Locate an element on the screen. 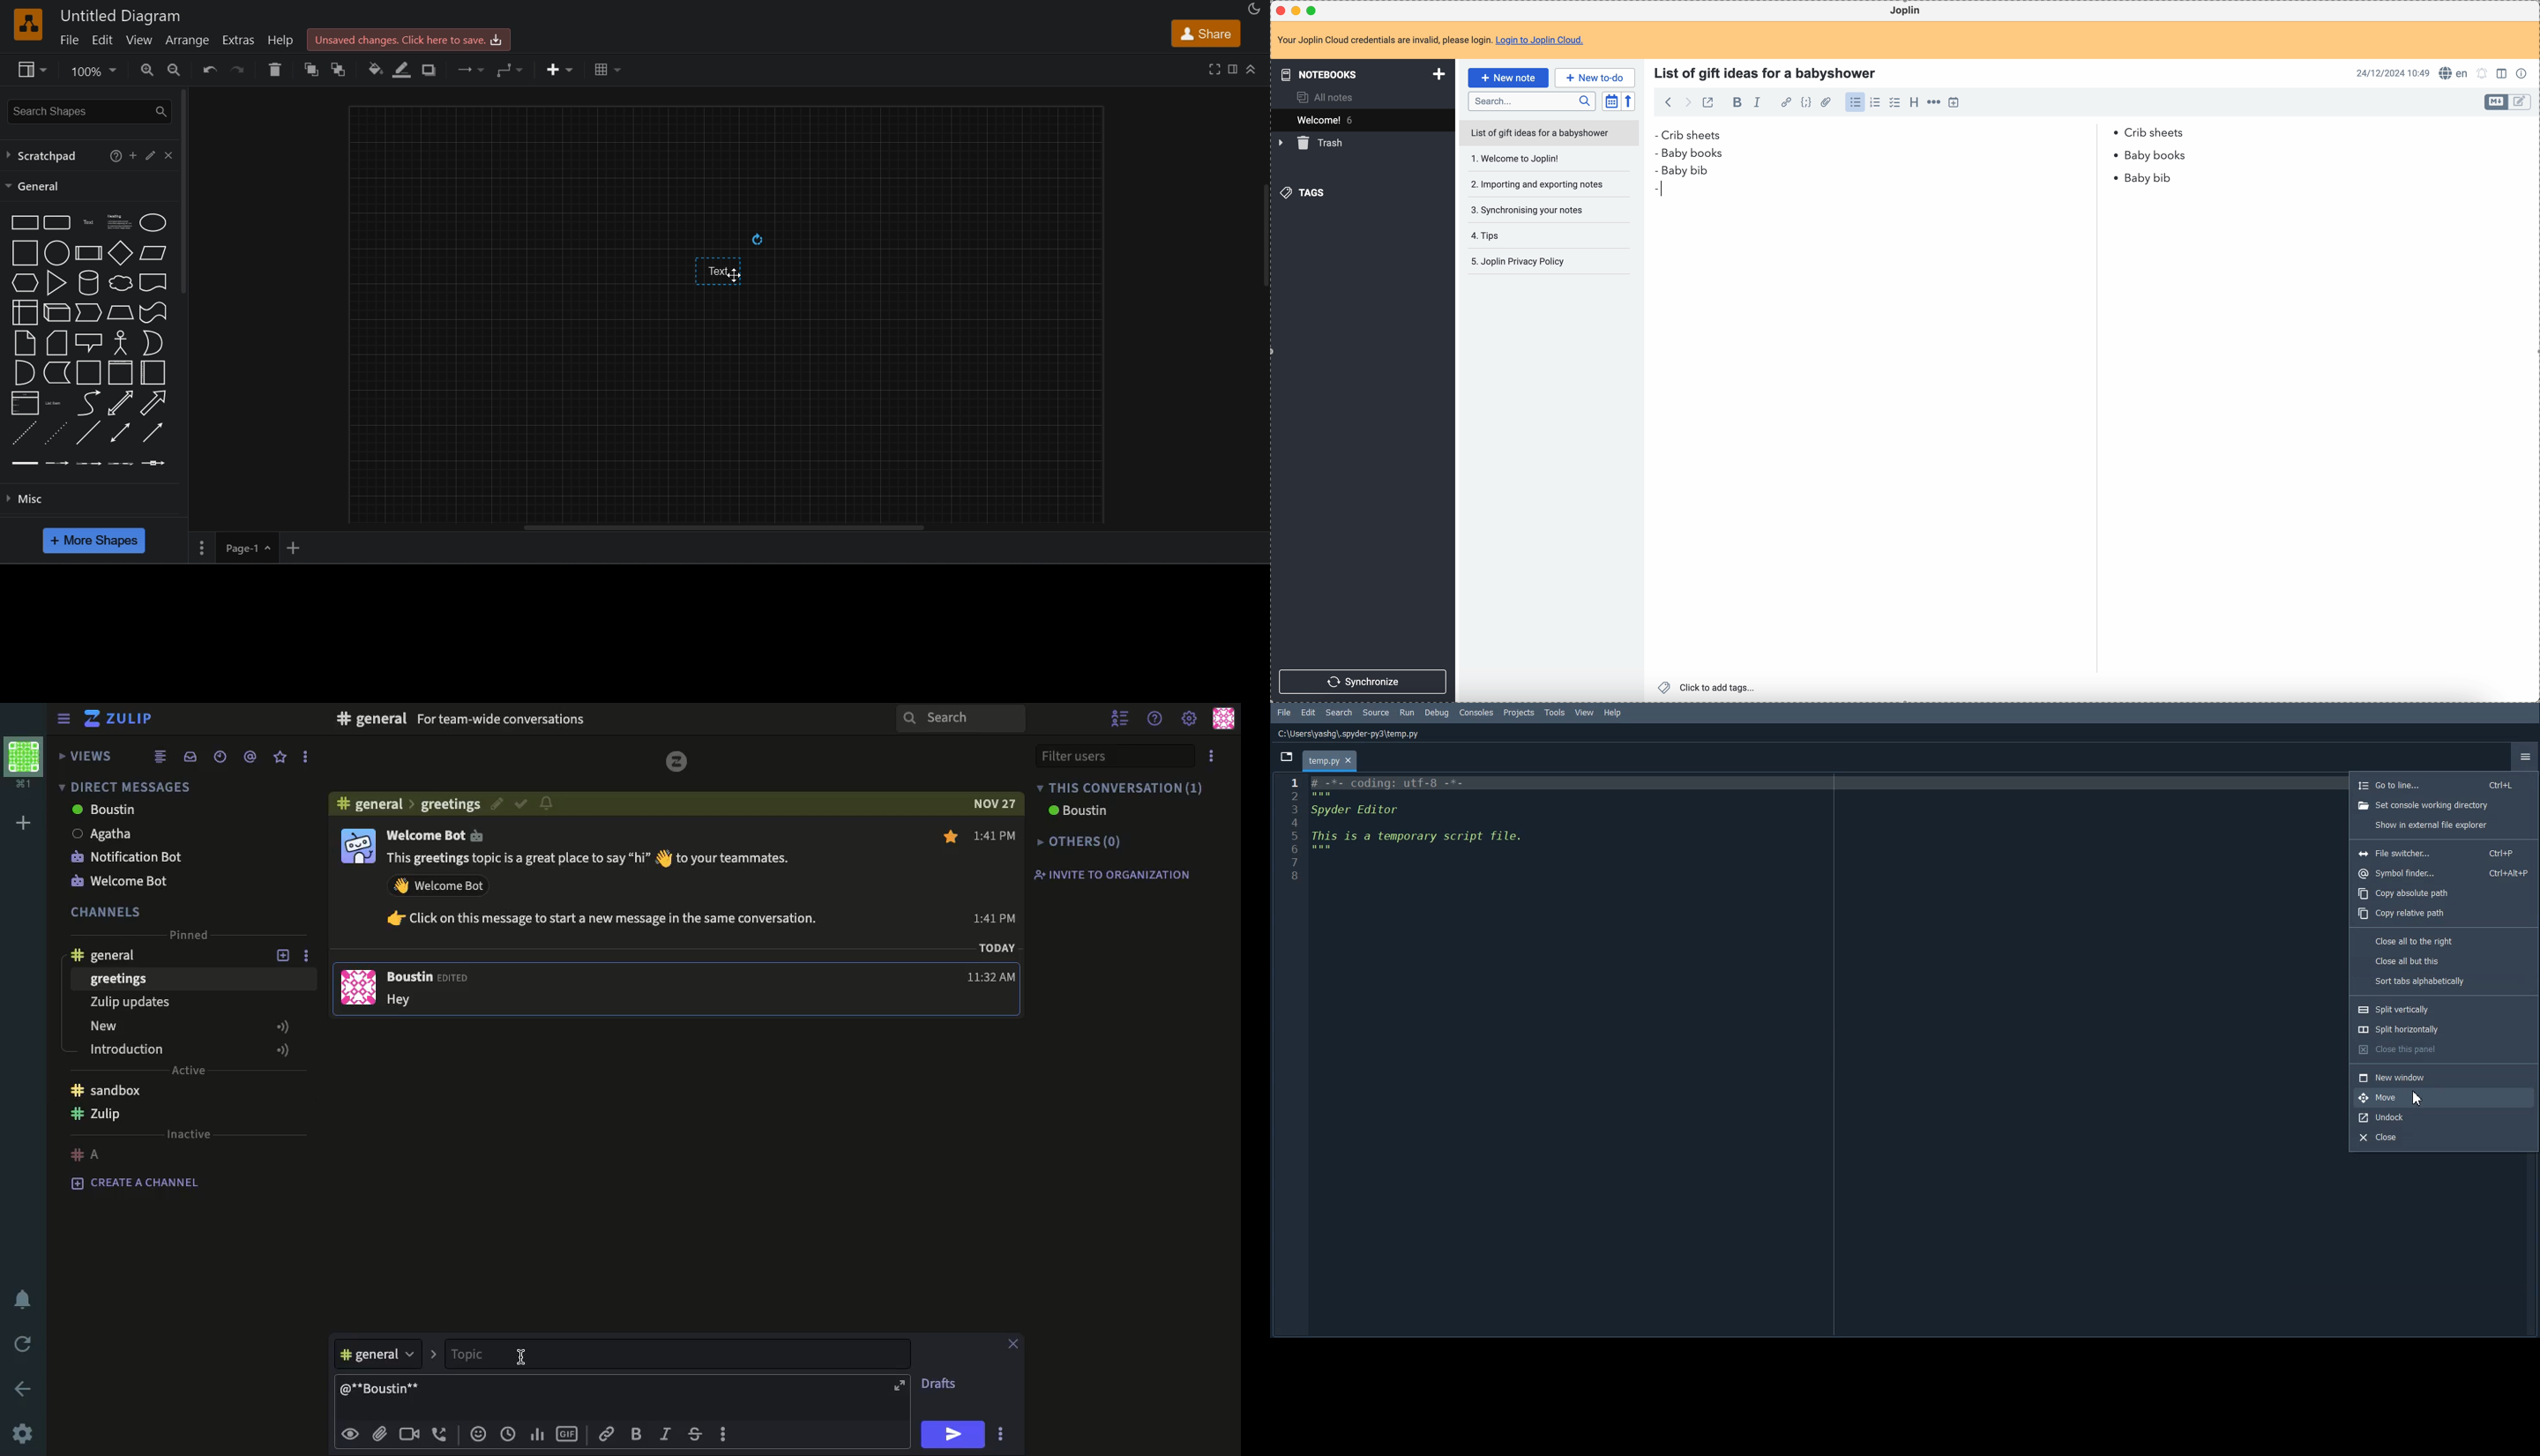 The image size is (2548, 1456). NOV 27 is located at coordinates (997, 805).